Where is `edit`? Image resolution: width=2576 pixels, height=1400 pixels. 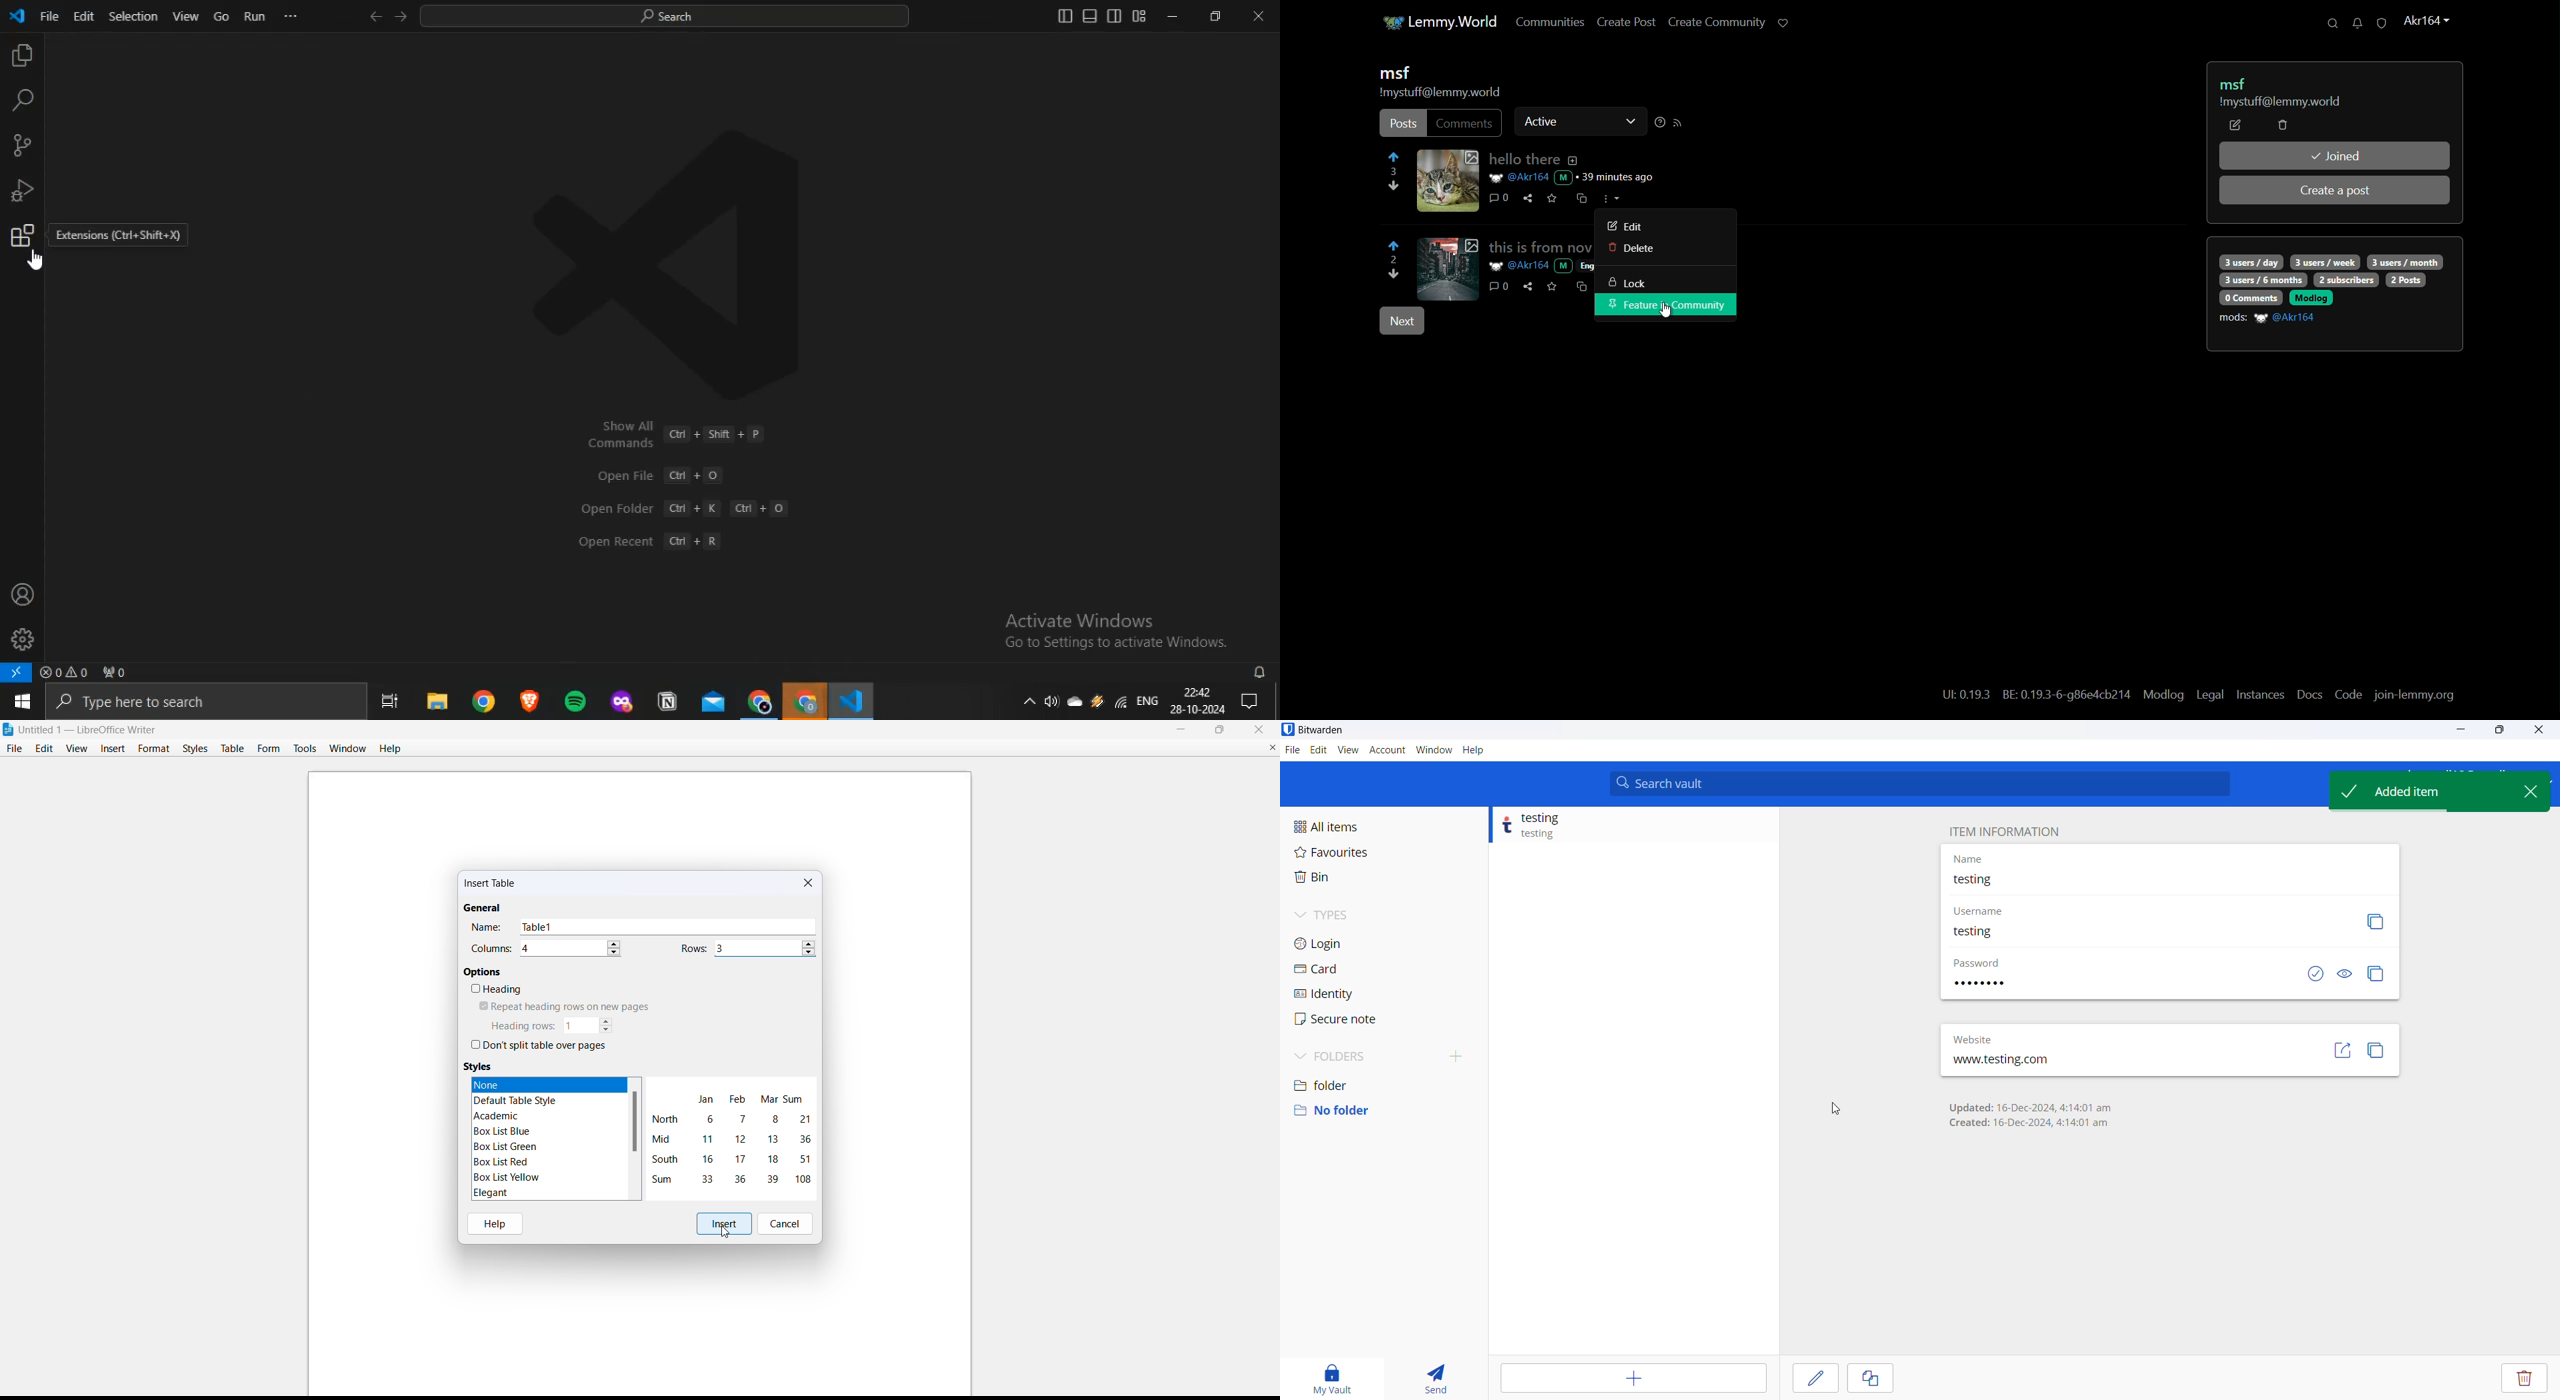
edit is located at coordinates (43, 749).